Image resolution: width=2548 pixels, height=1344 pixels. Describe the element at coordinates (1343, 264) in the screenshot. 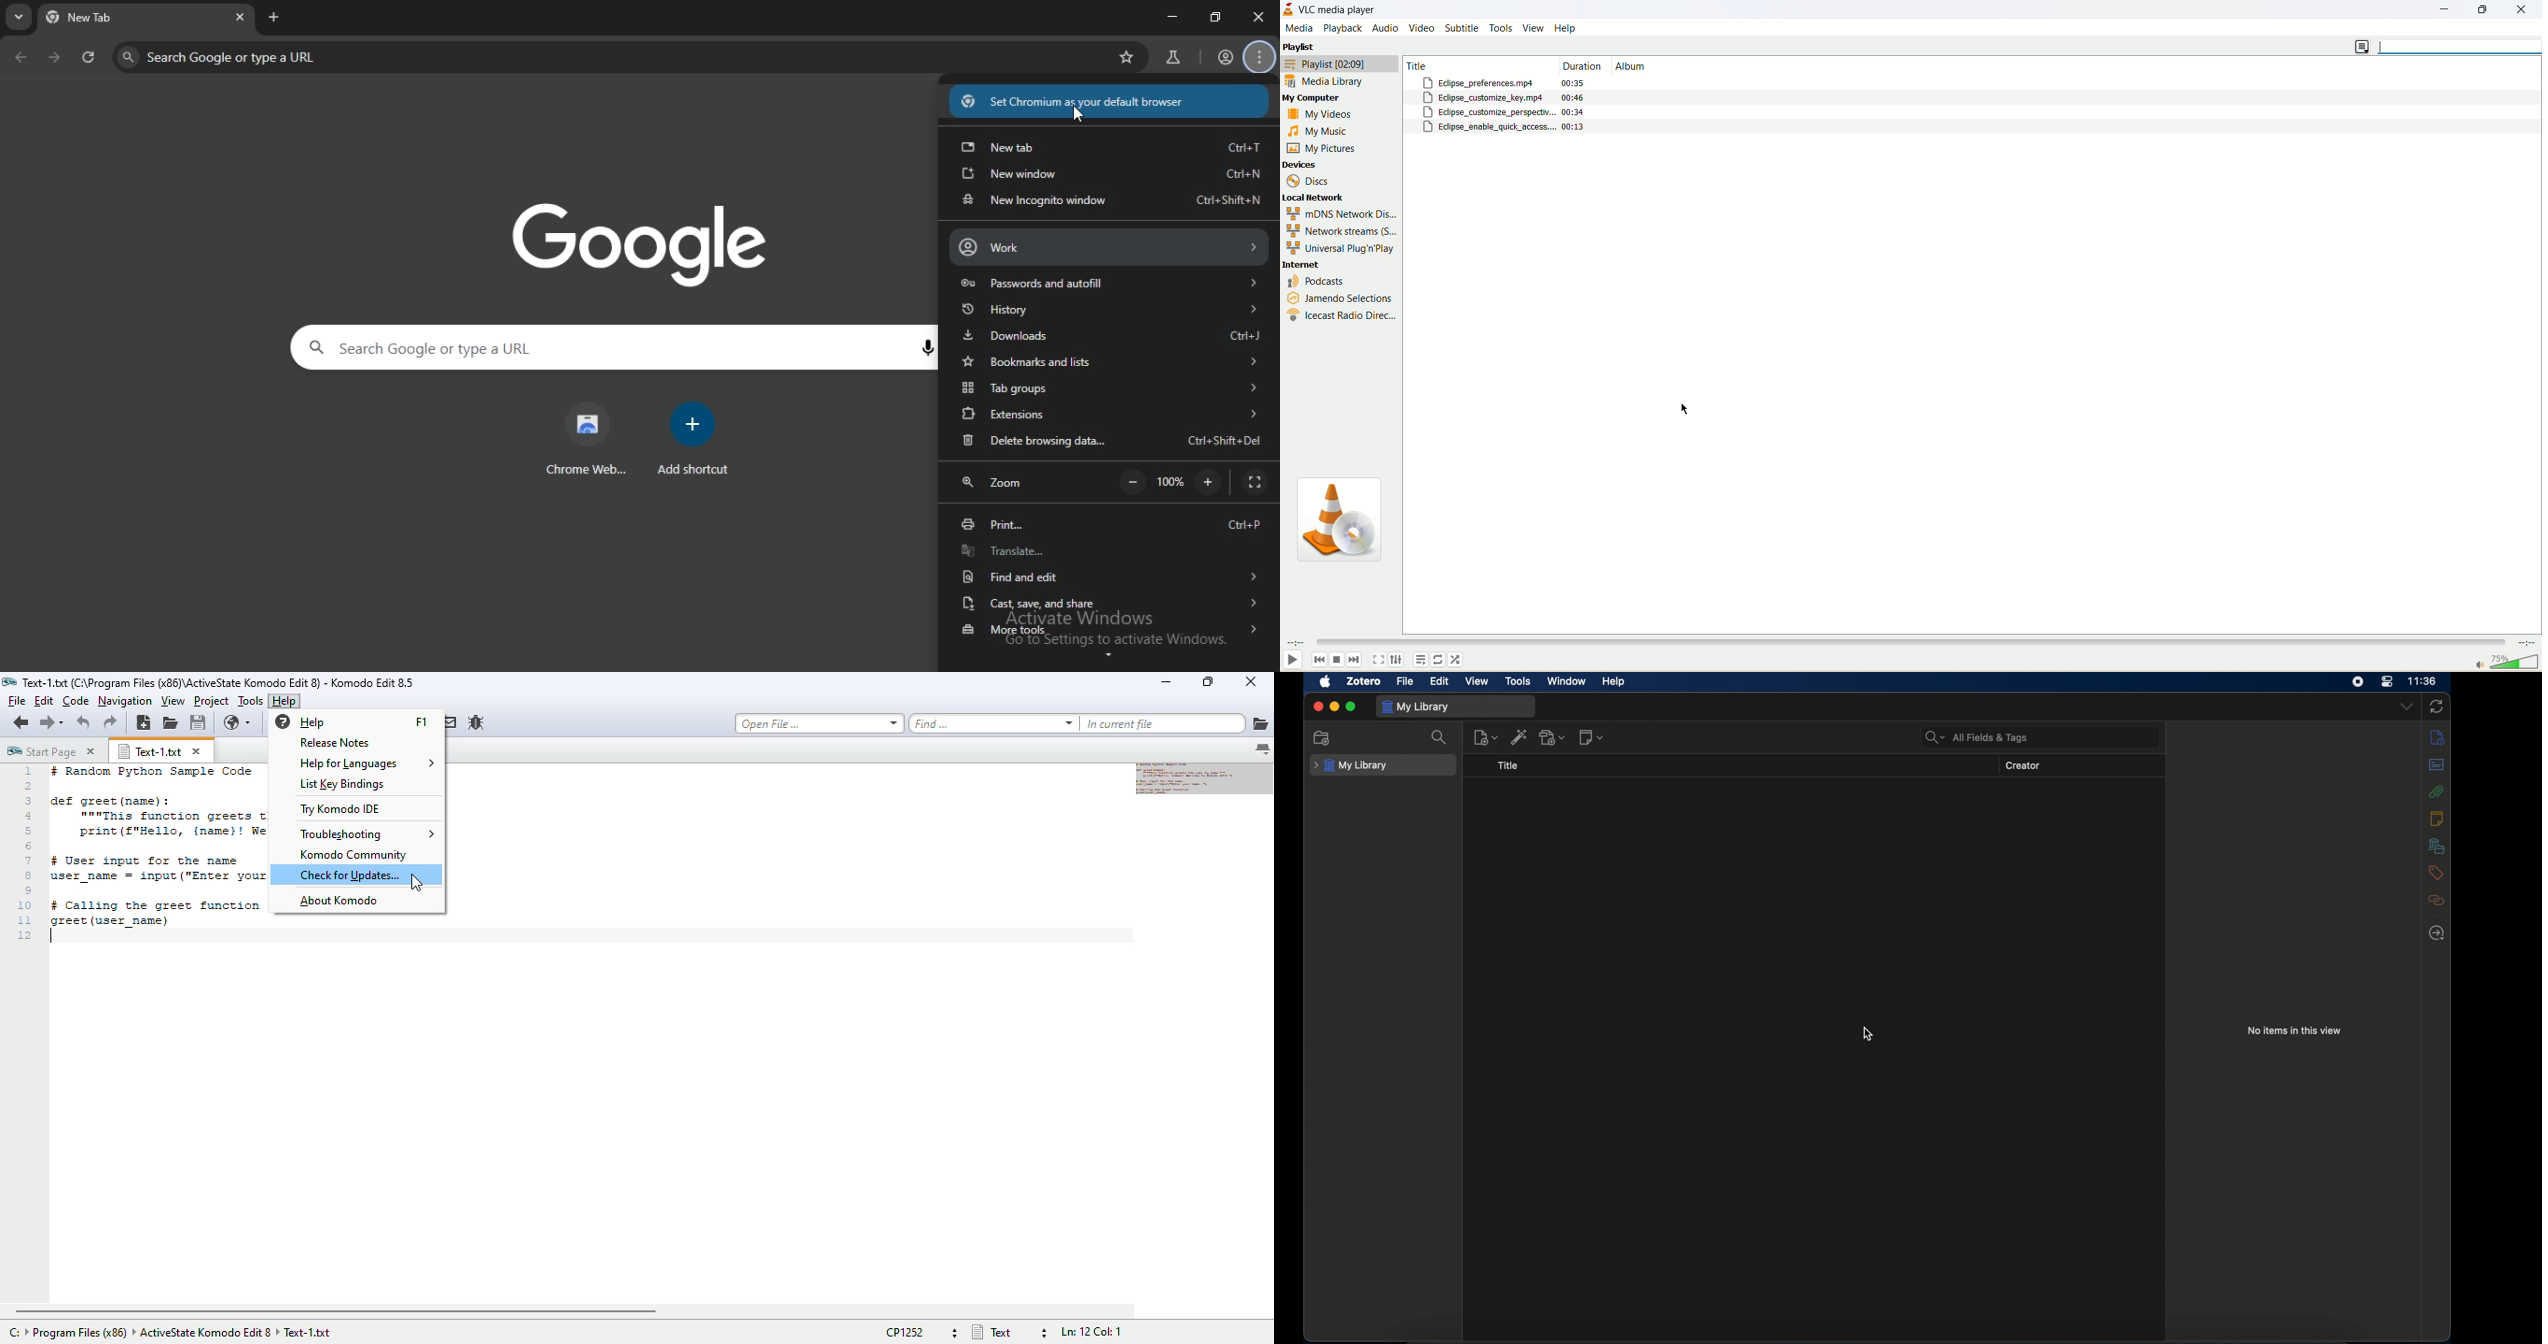

I see `internet` at that location.